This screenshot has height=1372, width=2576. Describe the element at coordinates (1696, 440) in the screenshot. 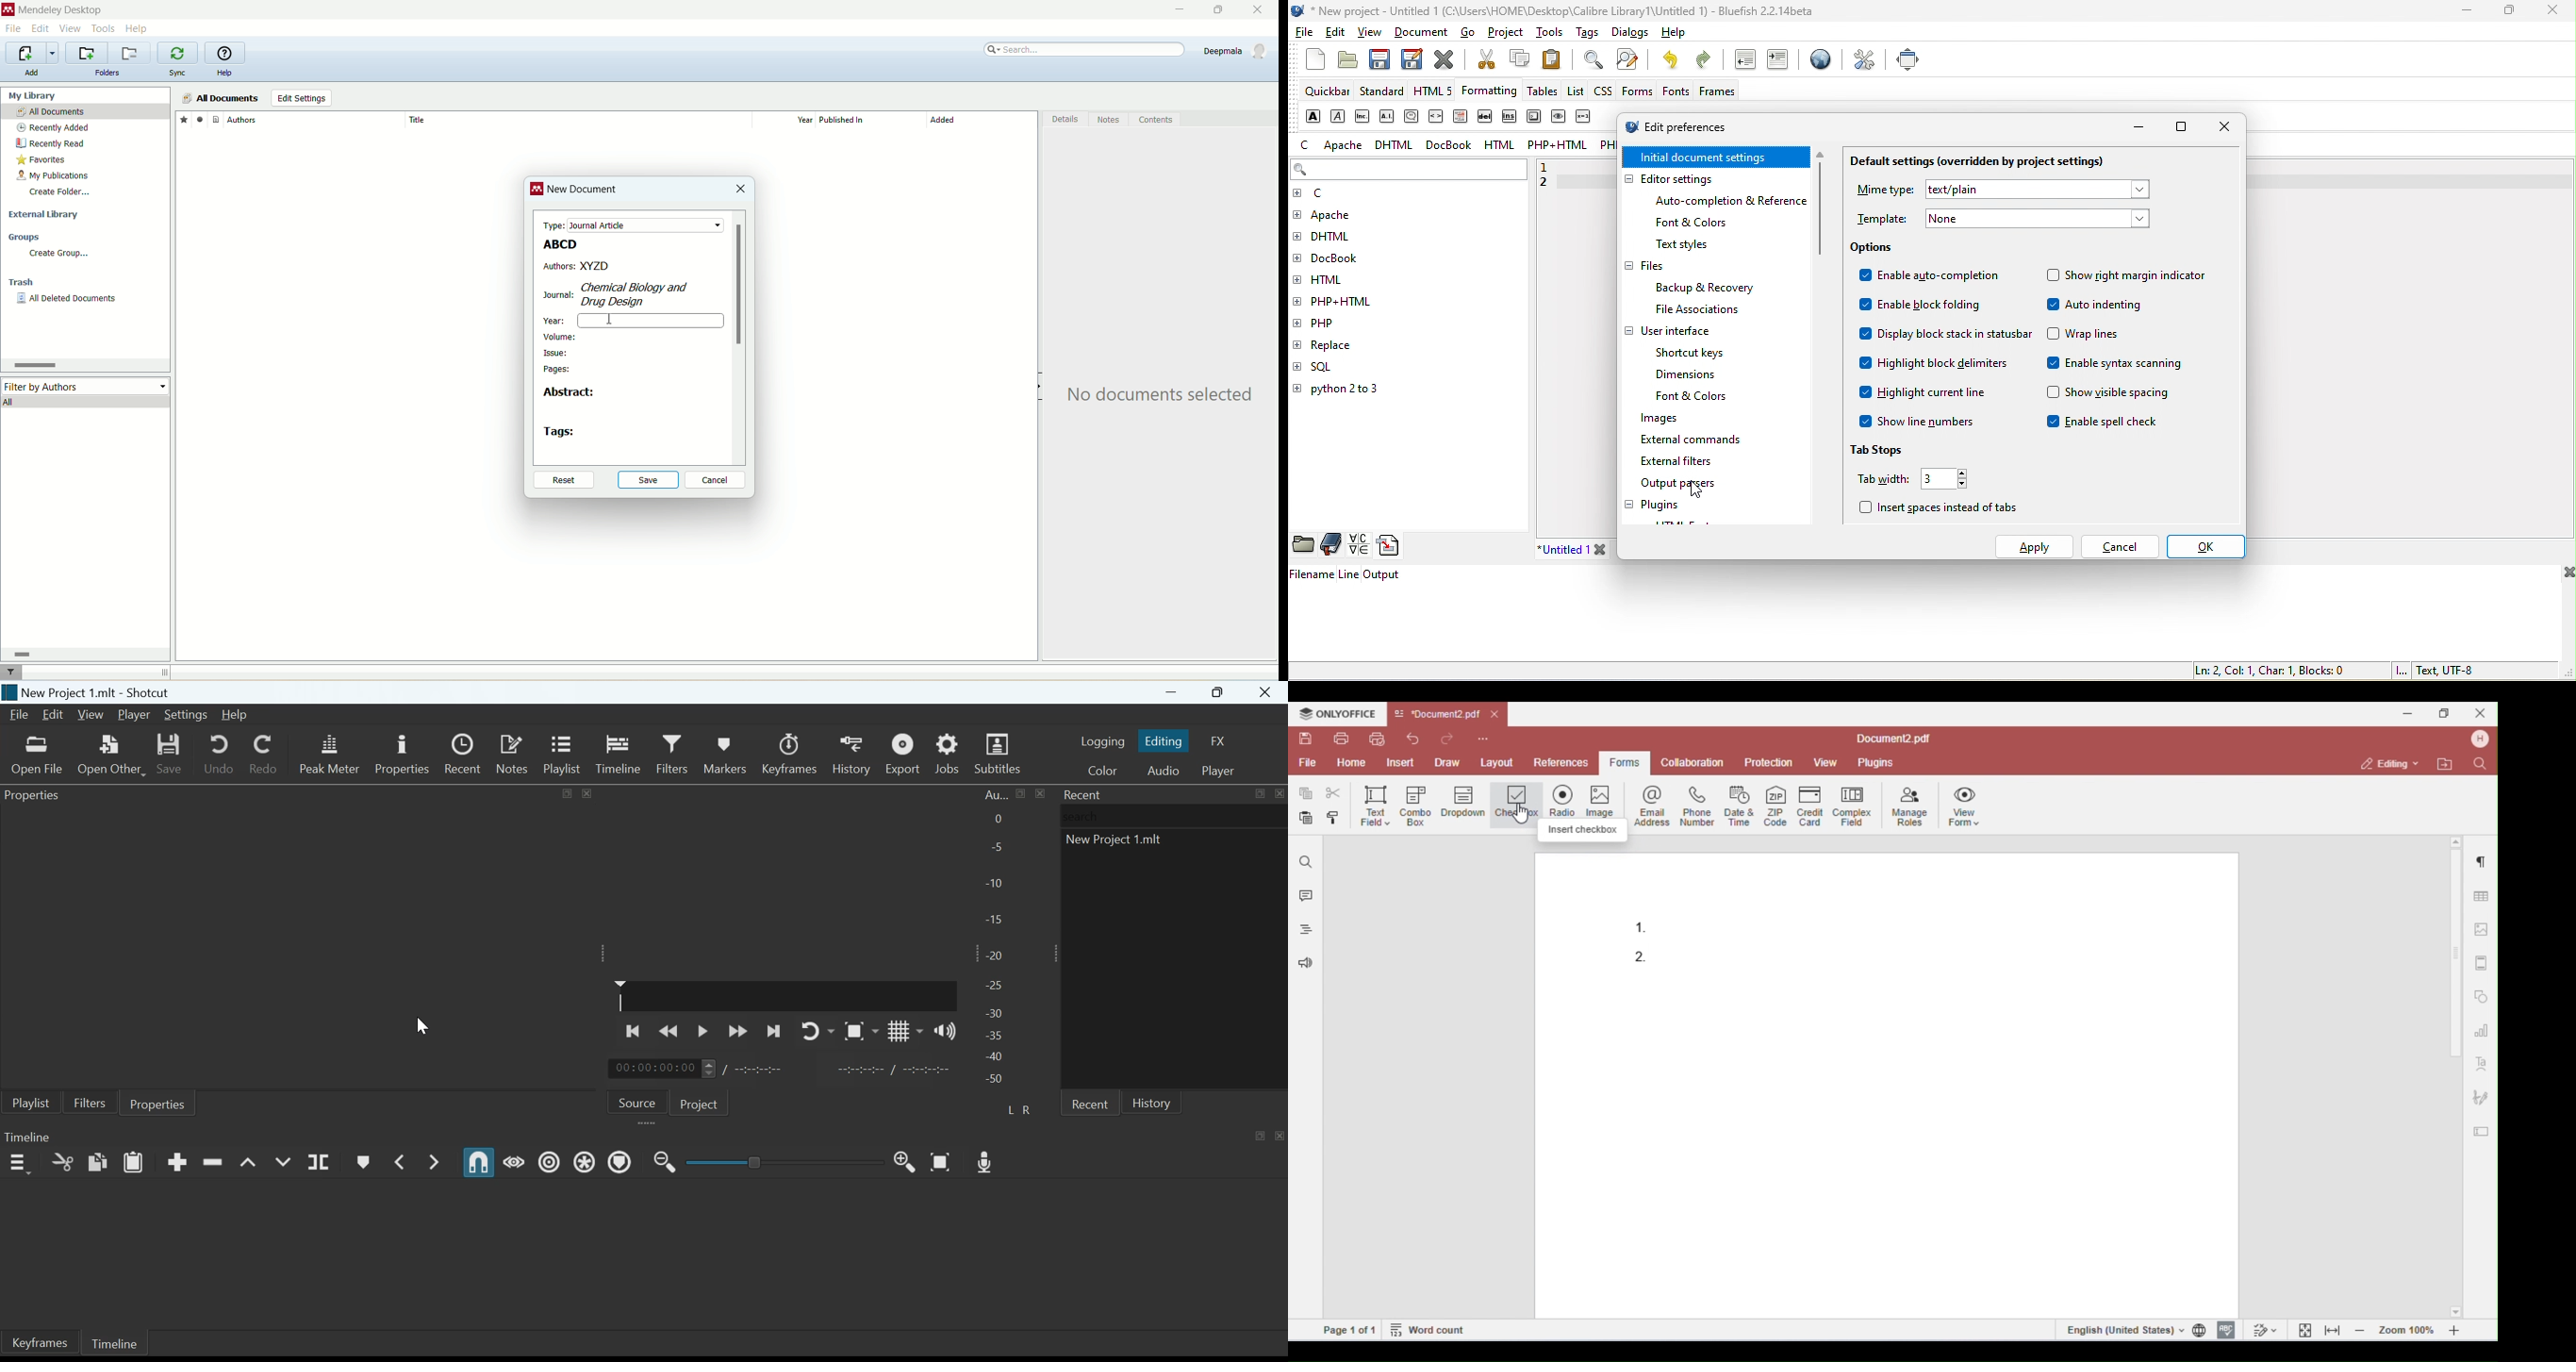

I see `external commands` at that location.